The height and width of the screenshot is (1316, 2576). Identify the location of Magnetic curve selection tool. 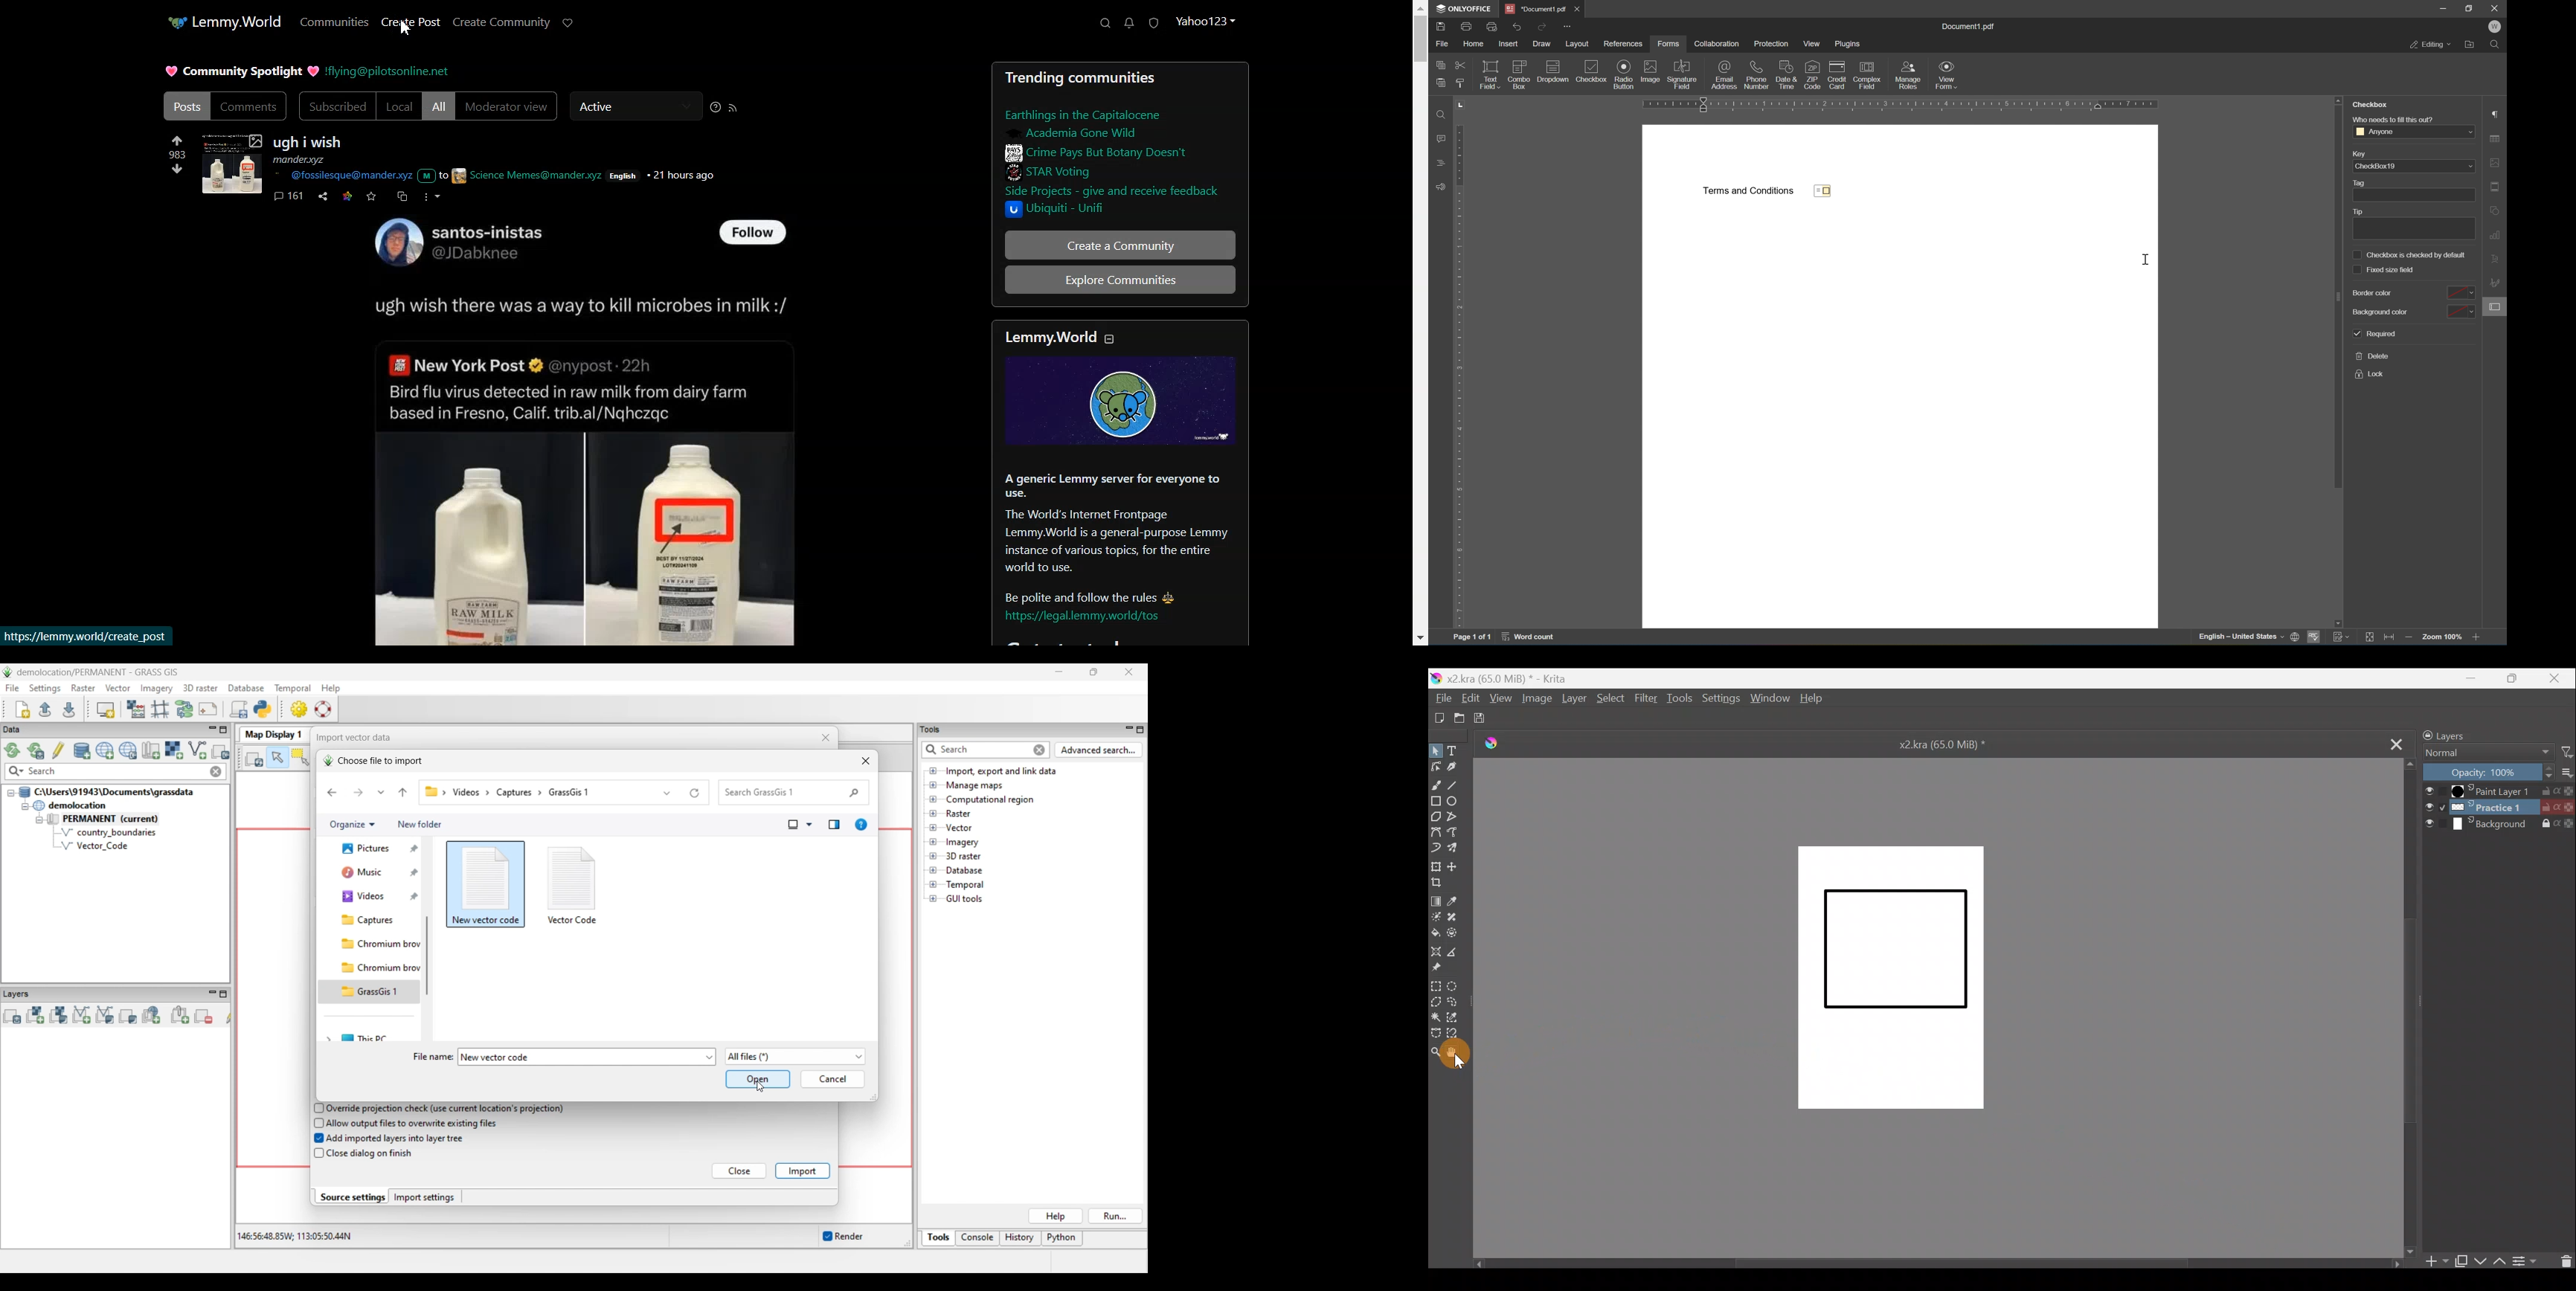
(1462, 1035).